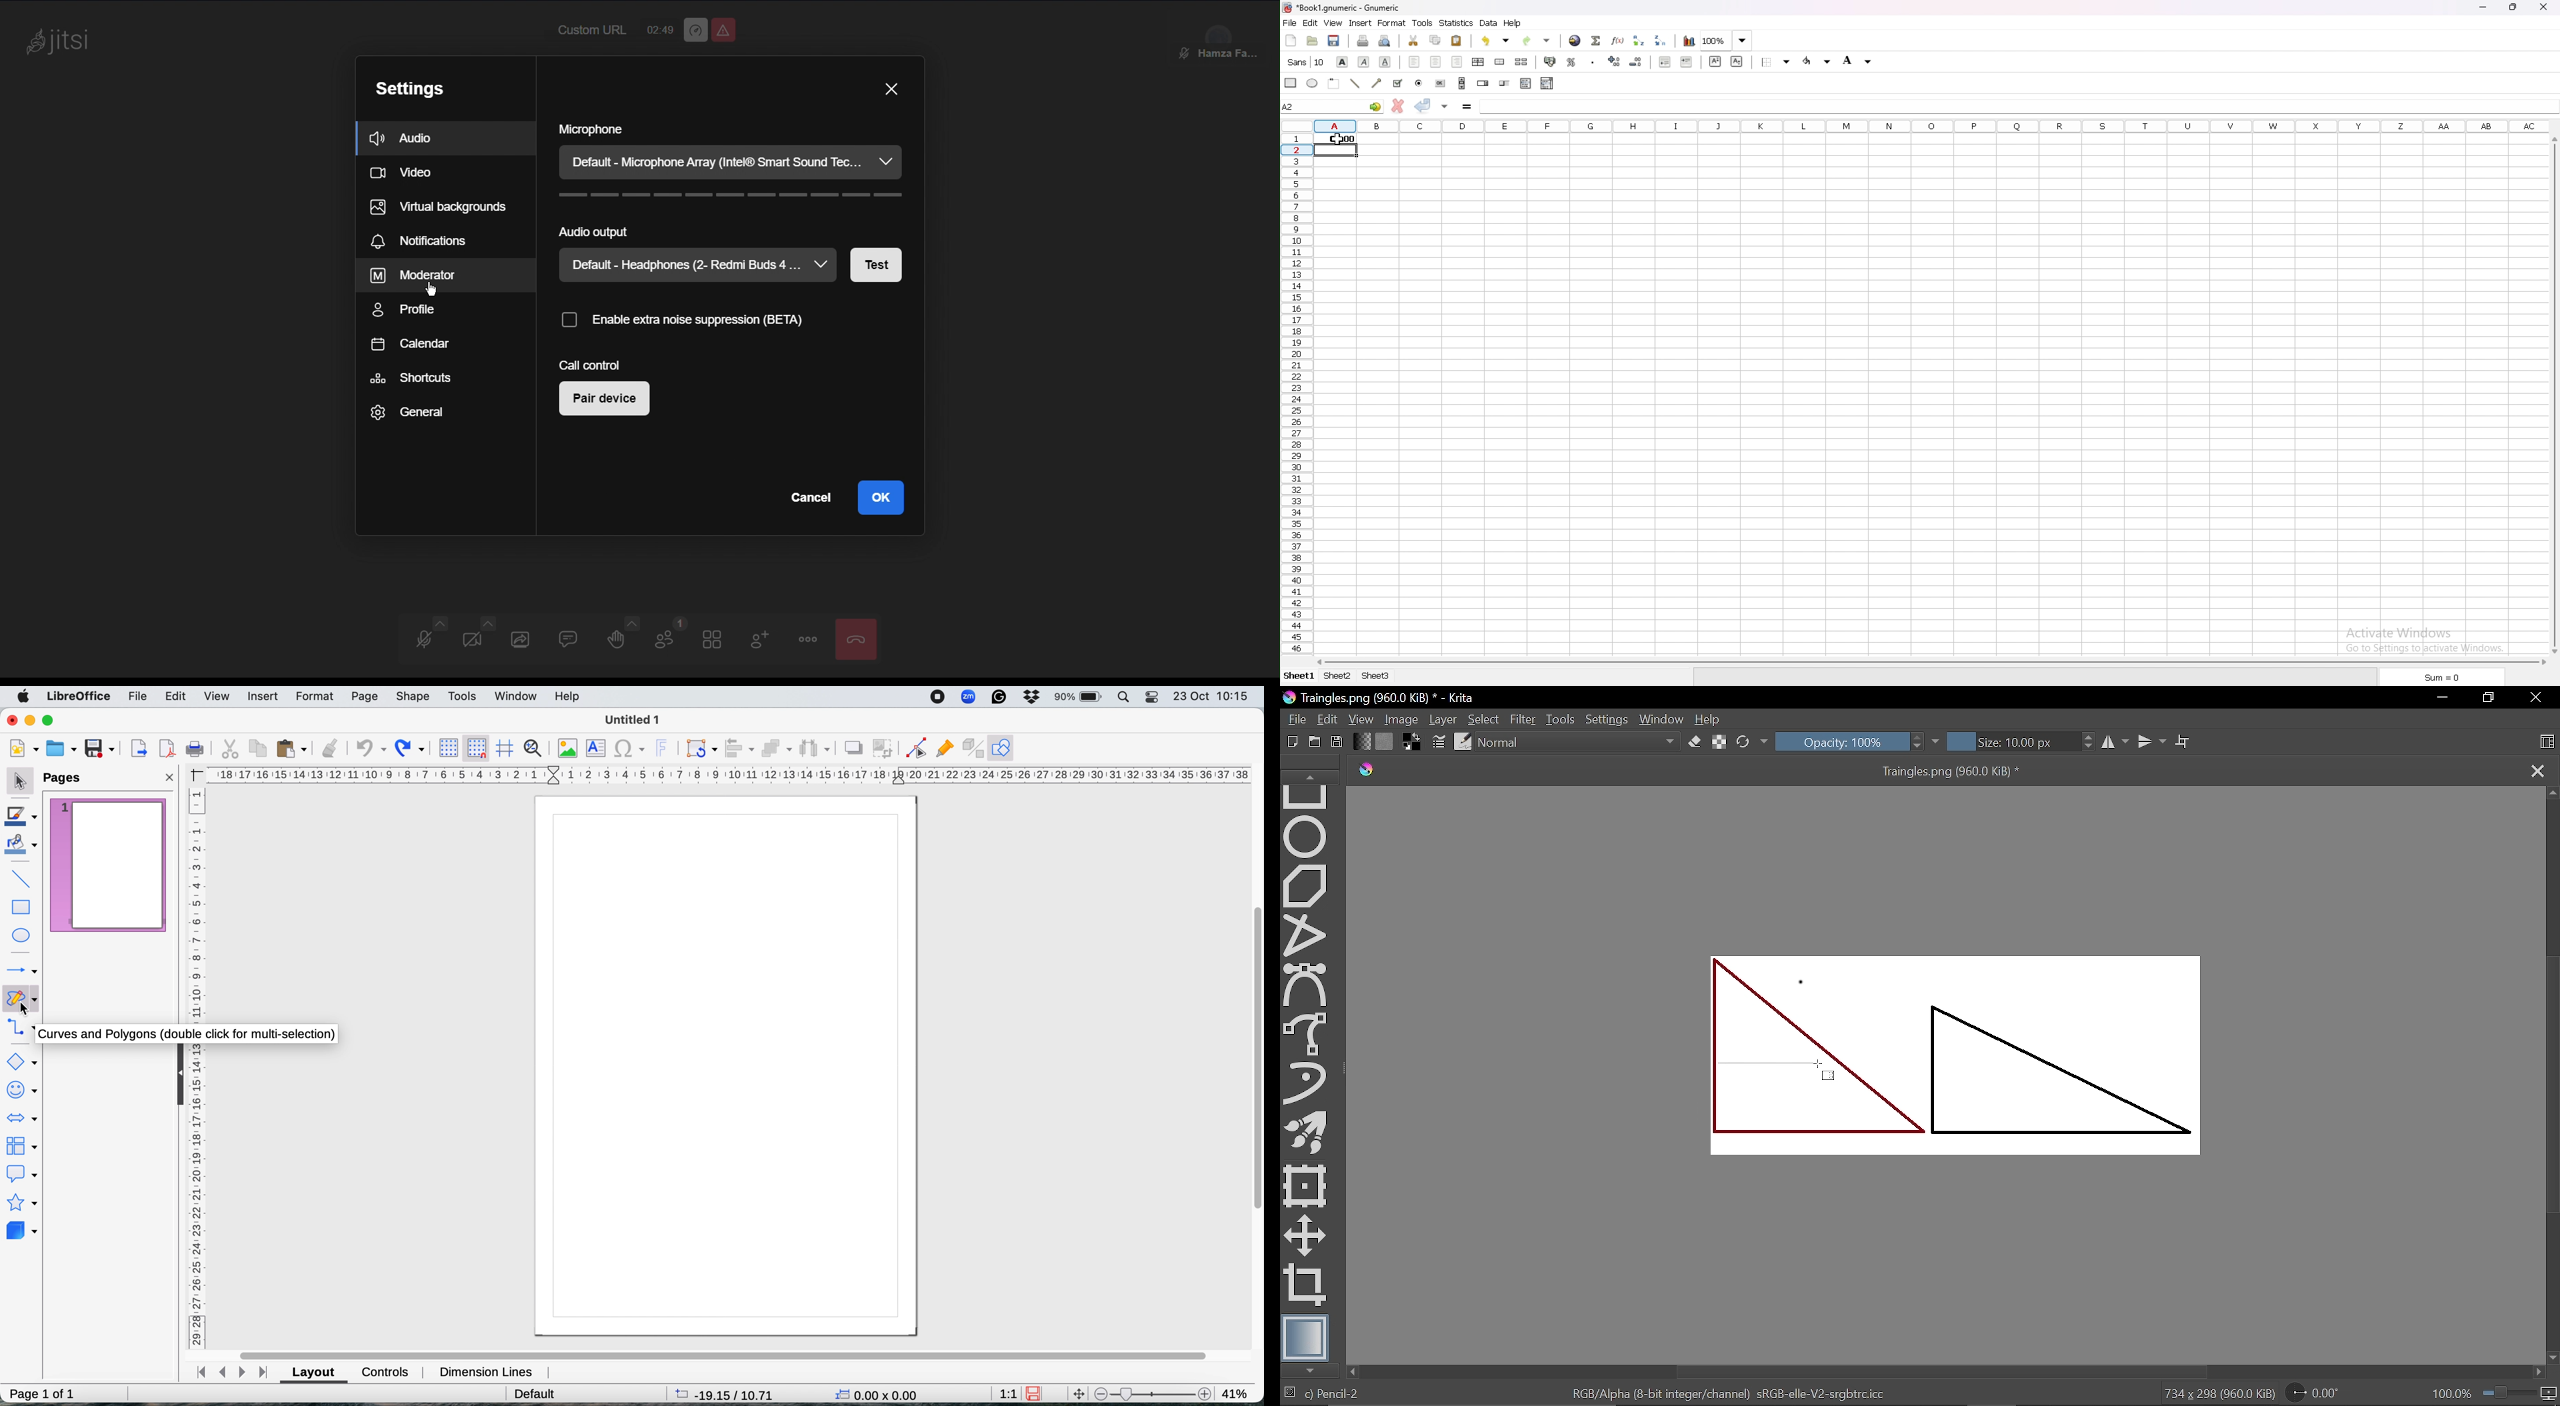 Image resolution: width=2576 pixels, height=1428 pixels. Describe the element at coordinates (2555, 395) in the screenshot. I see `scroll bar` at that location.